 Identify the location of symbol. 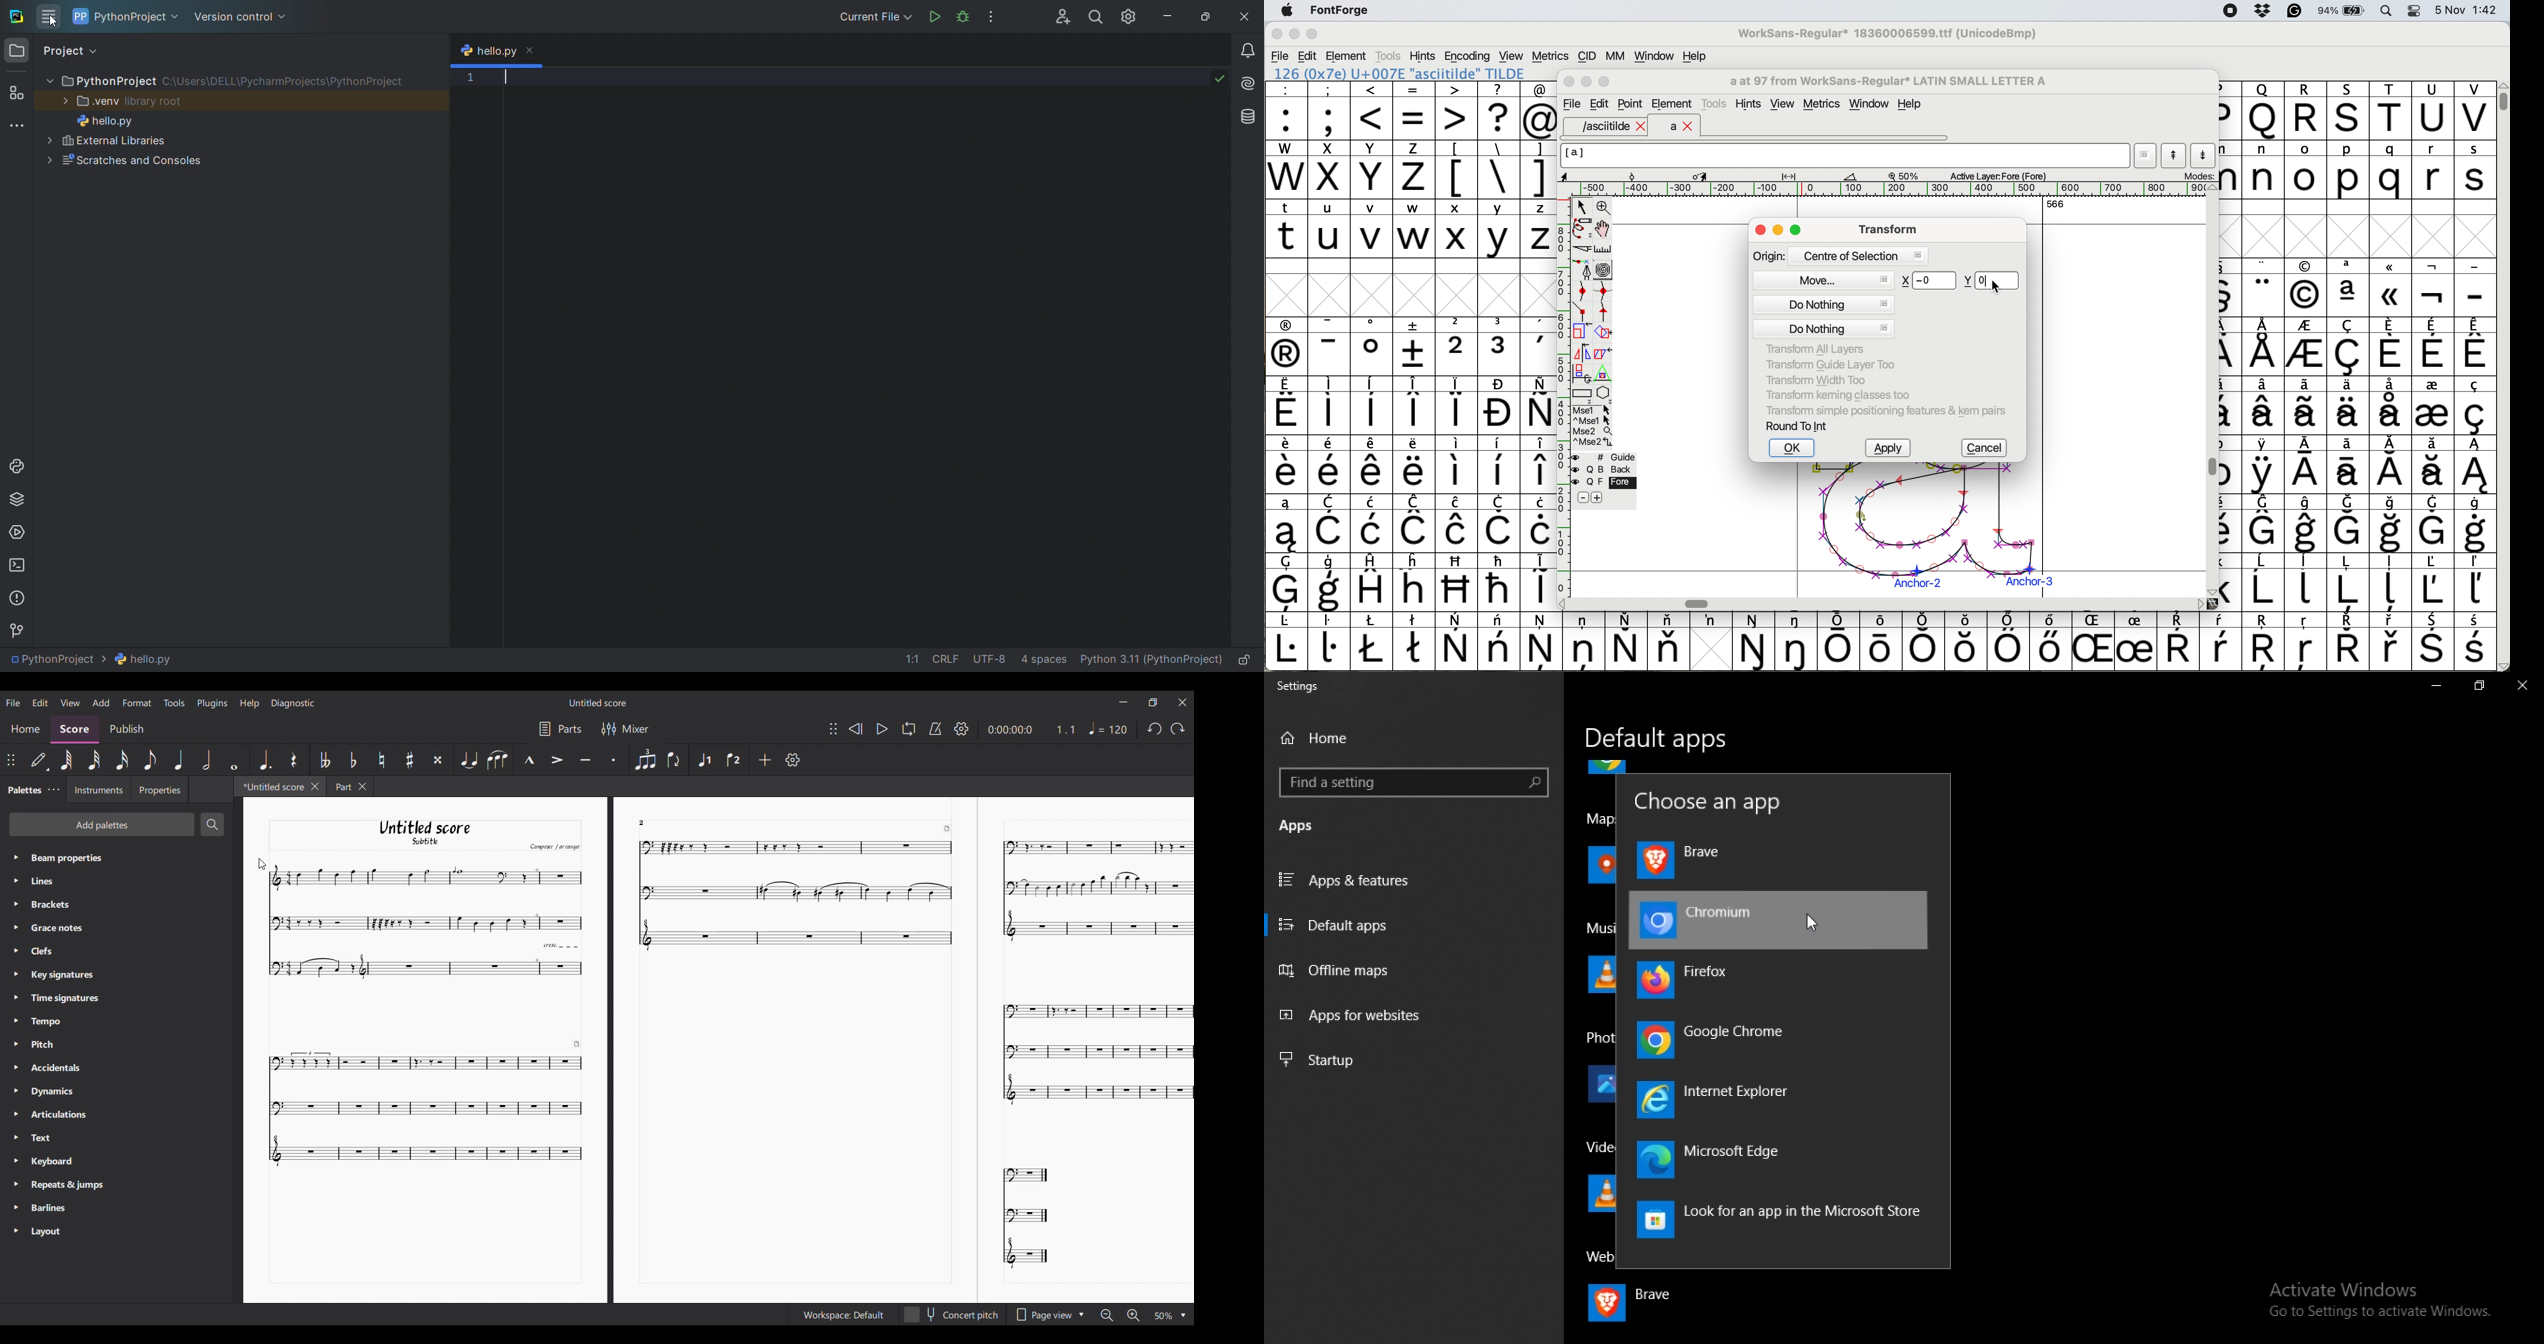
(1458, 405).